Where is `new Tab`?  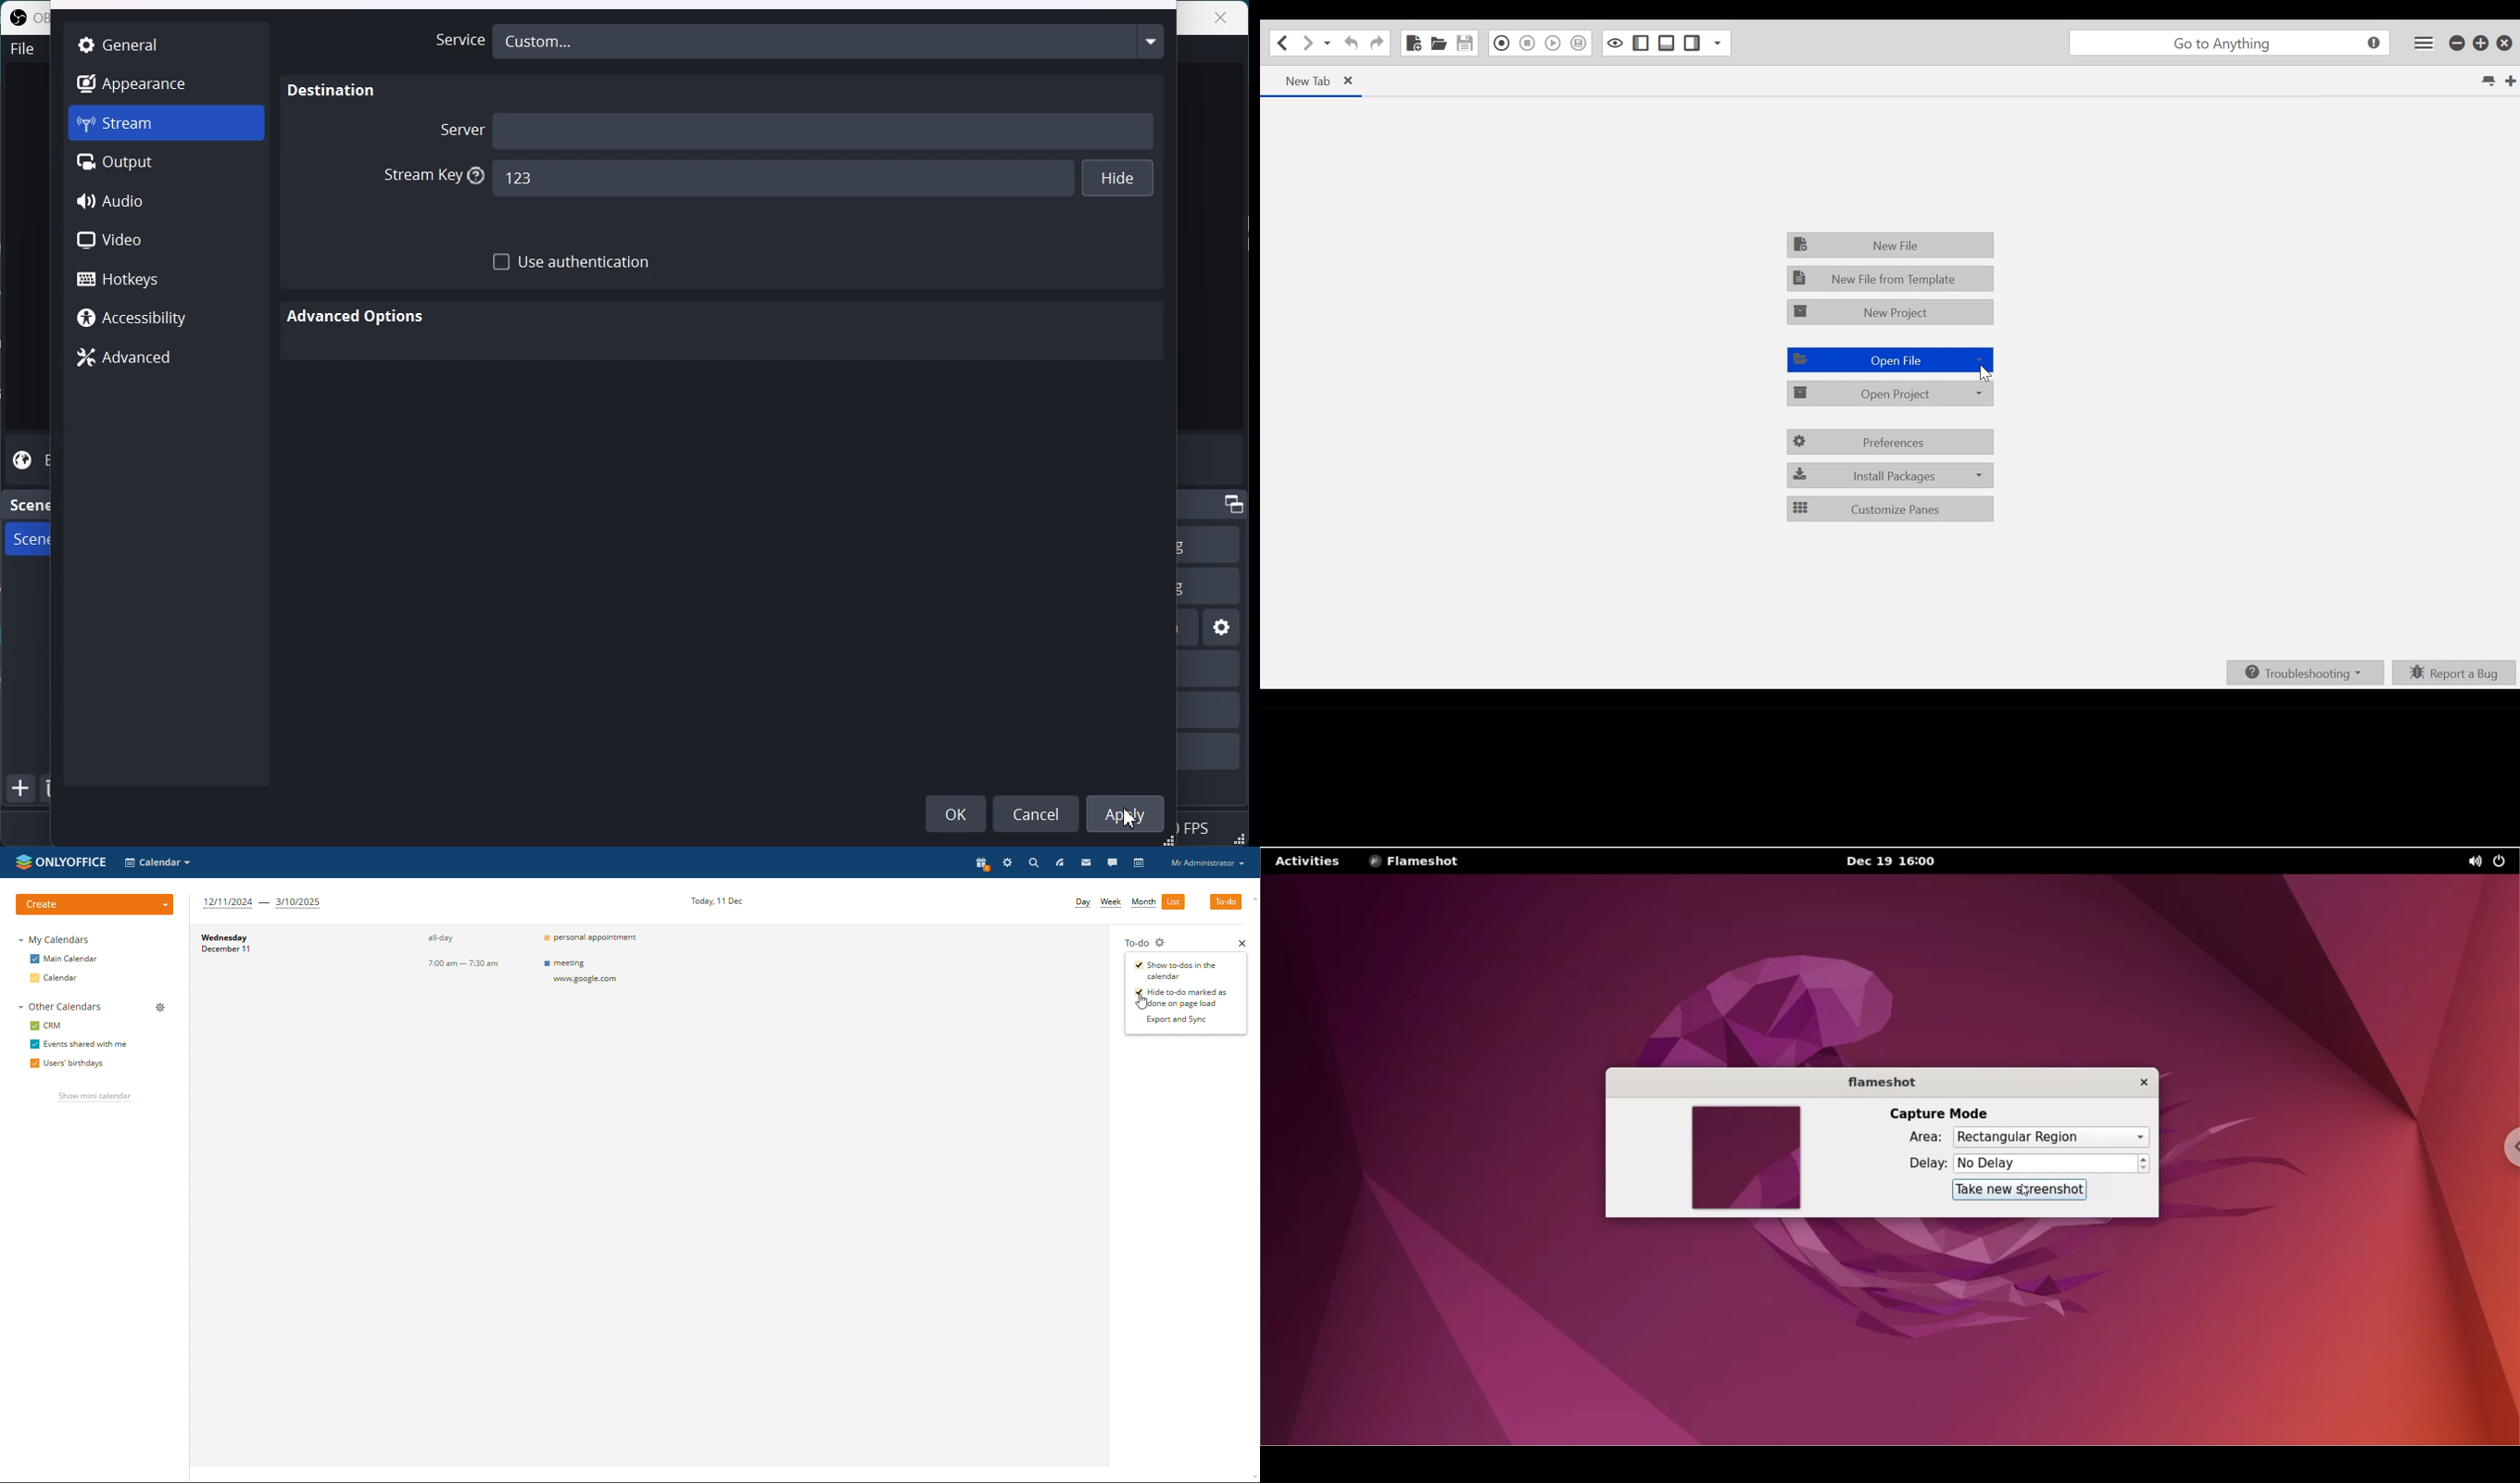 new Tab is located at coordinates (1316, 81).